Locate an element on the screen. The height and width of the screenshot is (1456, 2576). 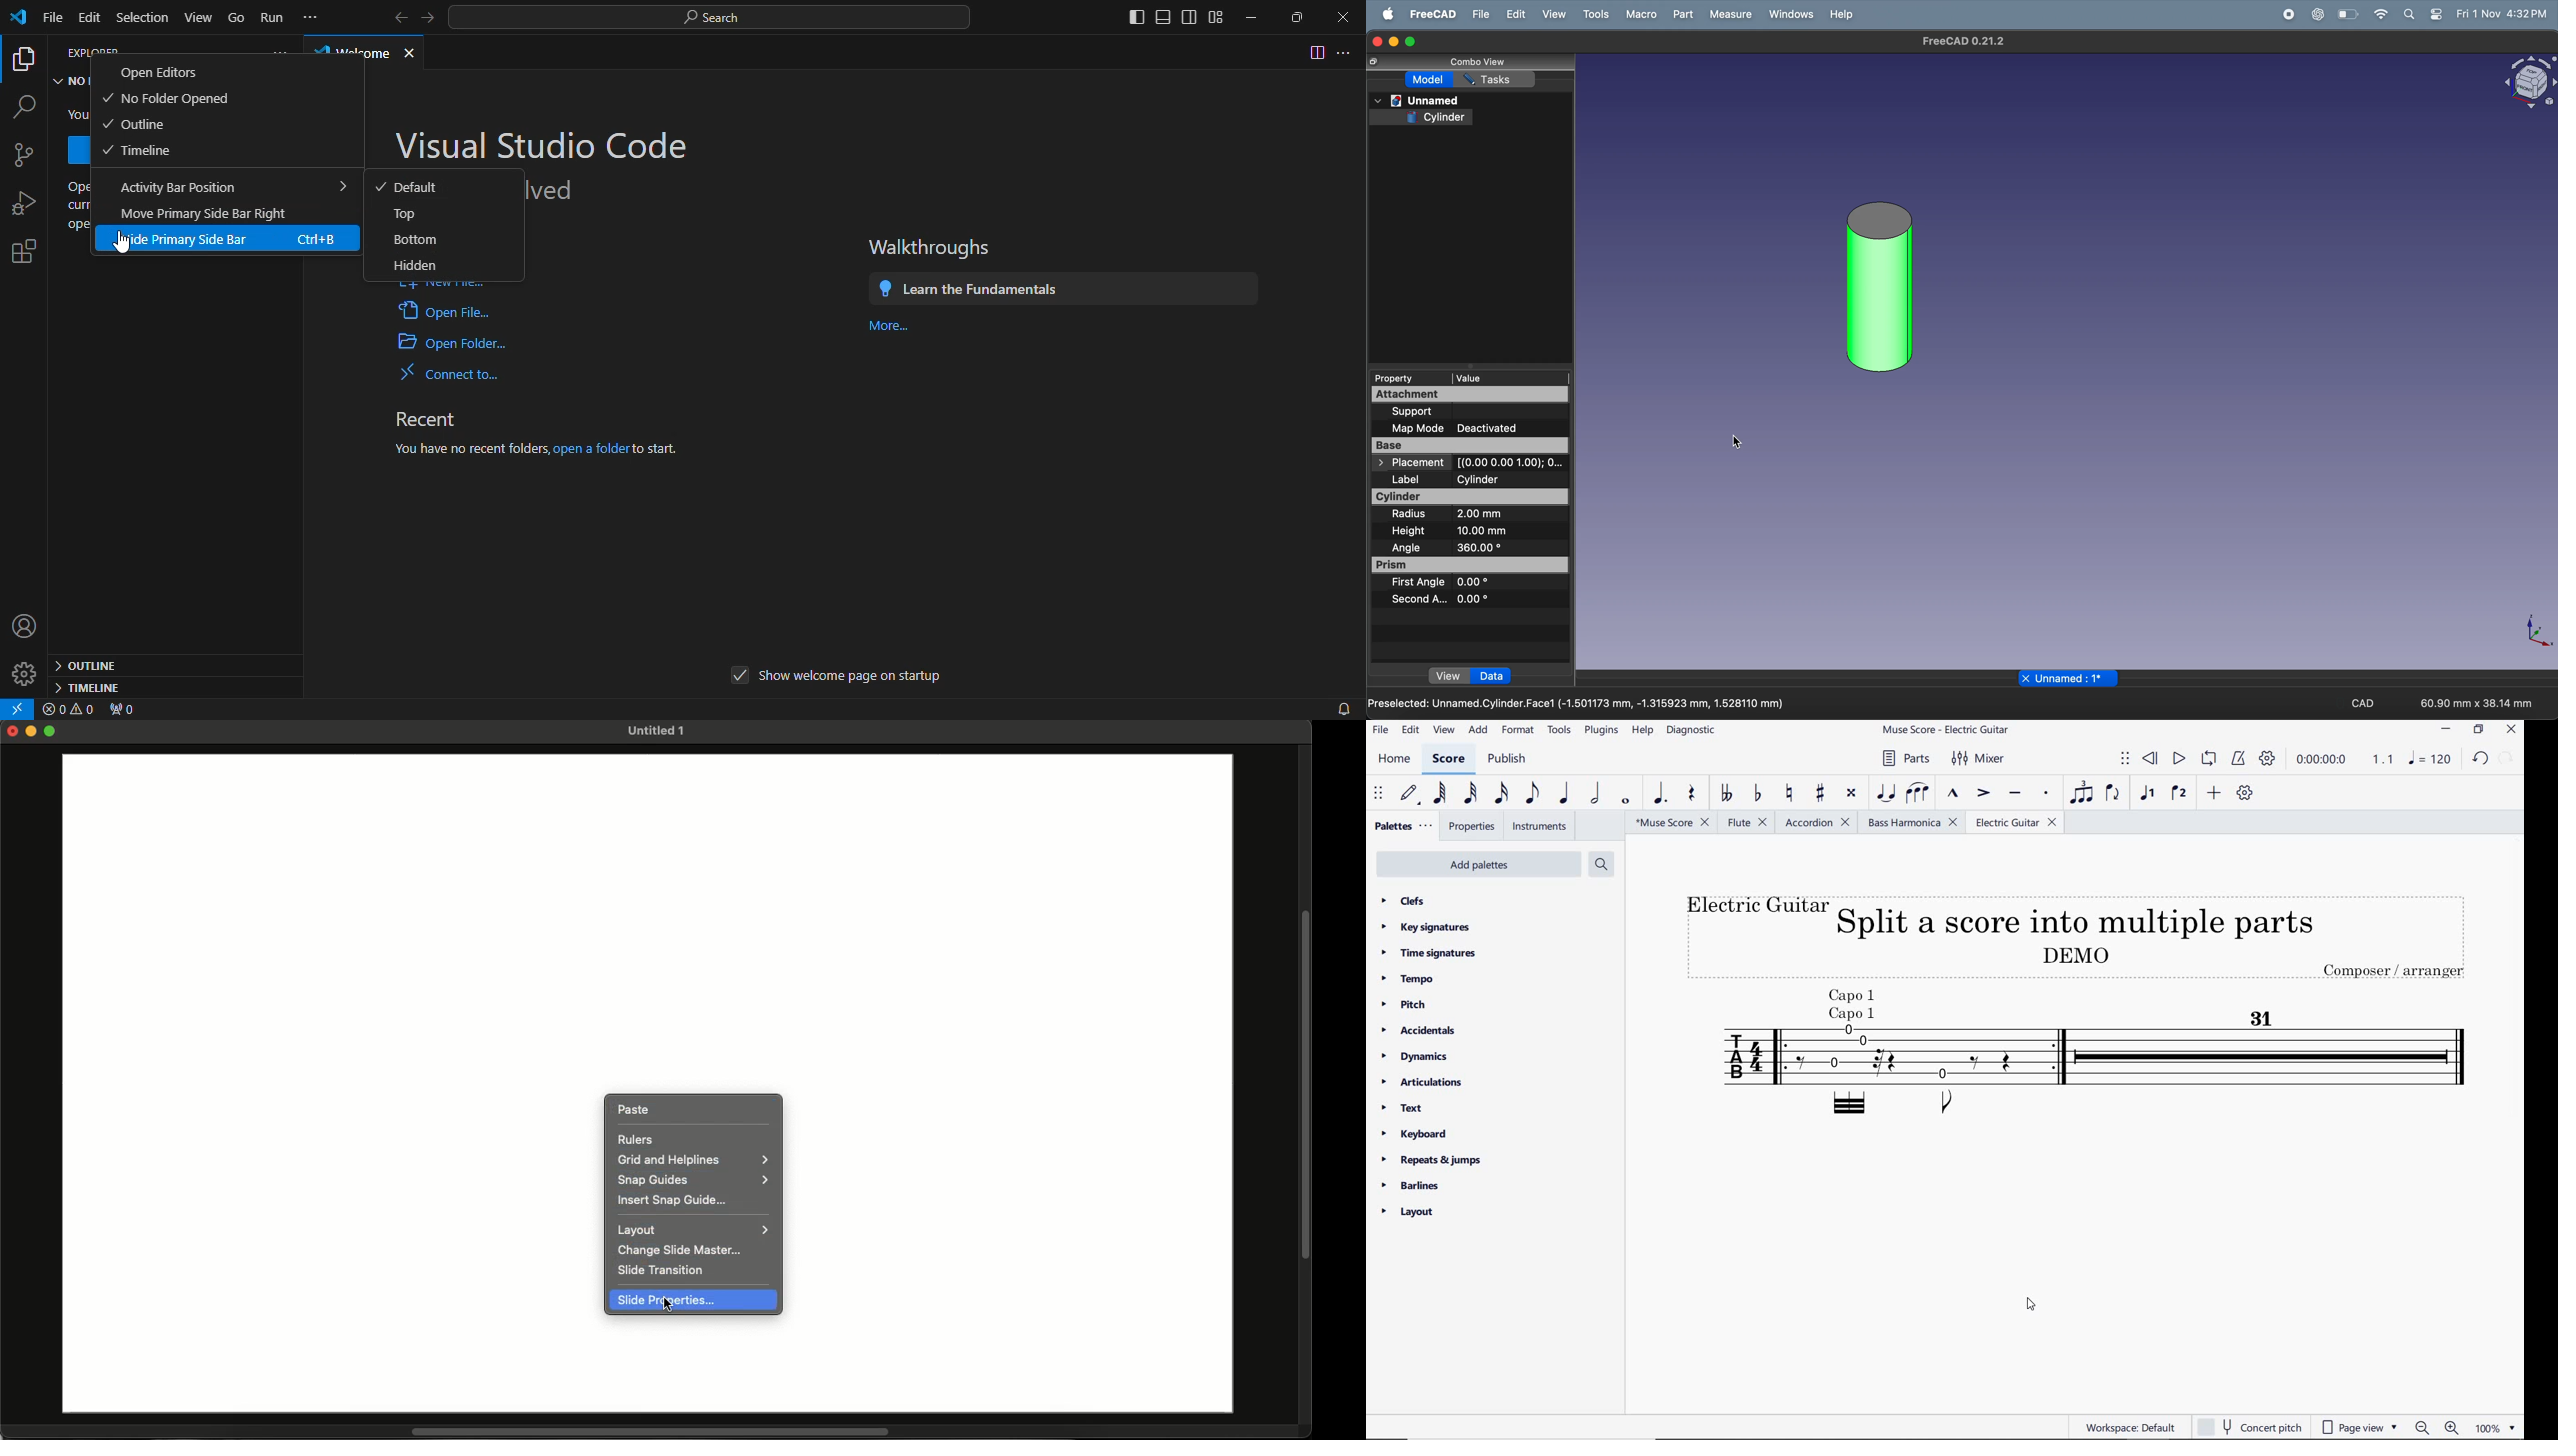
publish is located at coordinates (1512, 759).